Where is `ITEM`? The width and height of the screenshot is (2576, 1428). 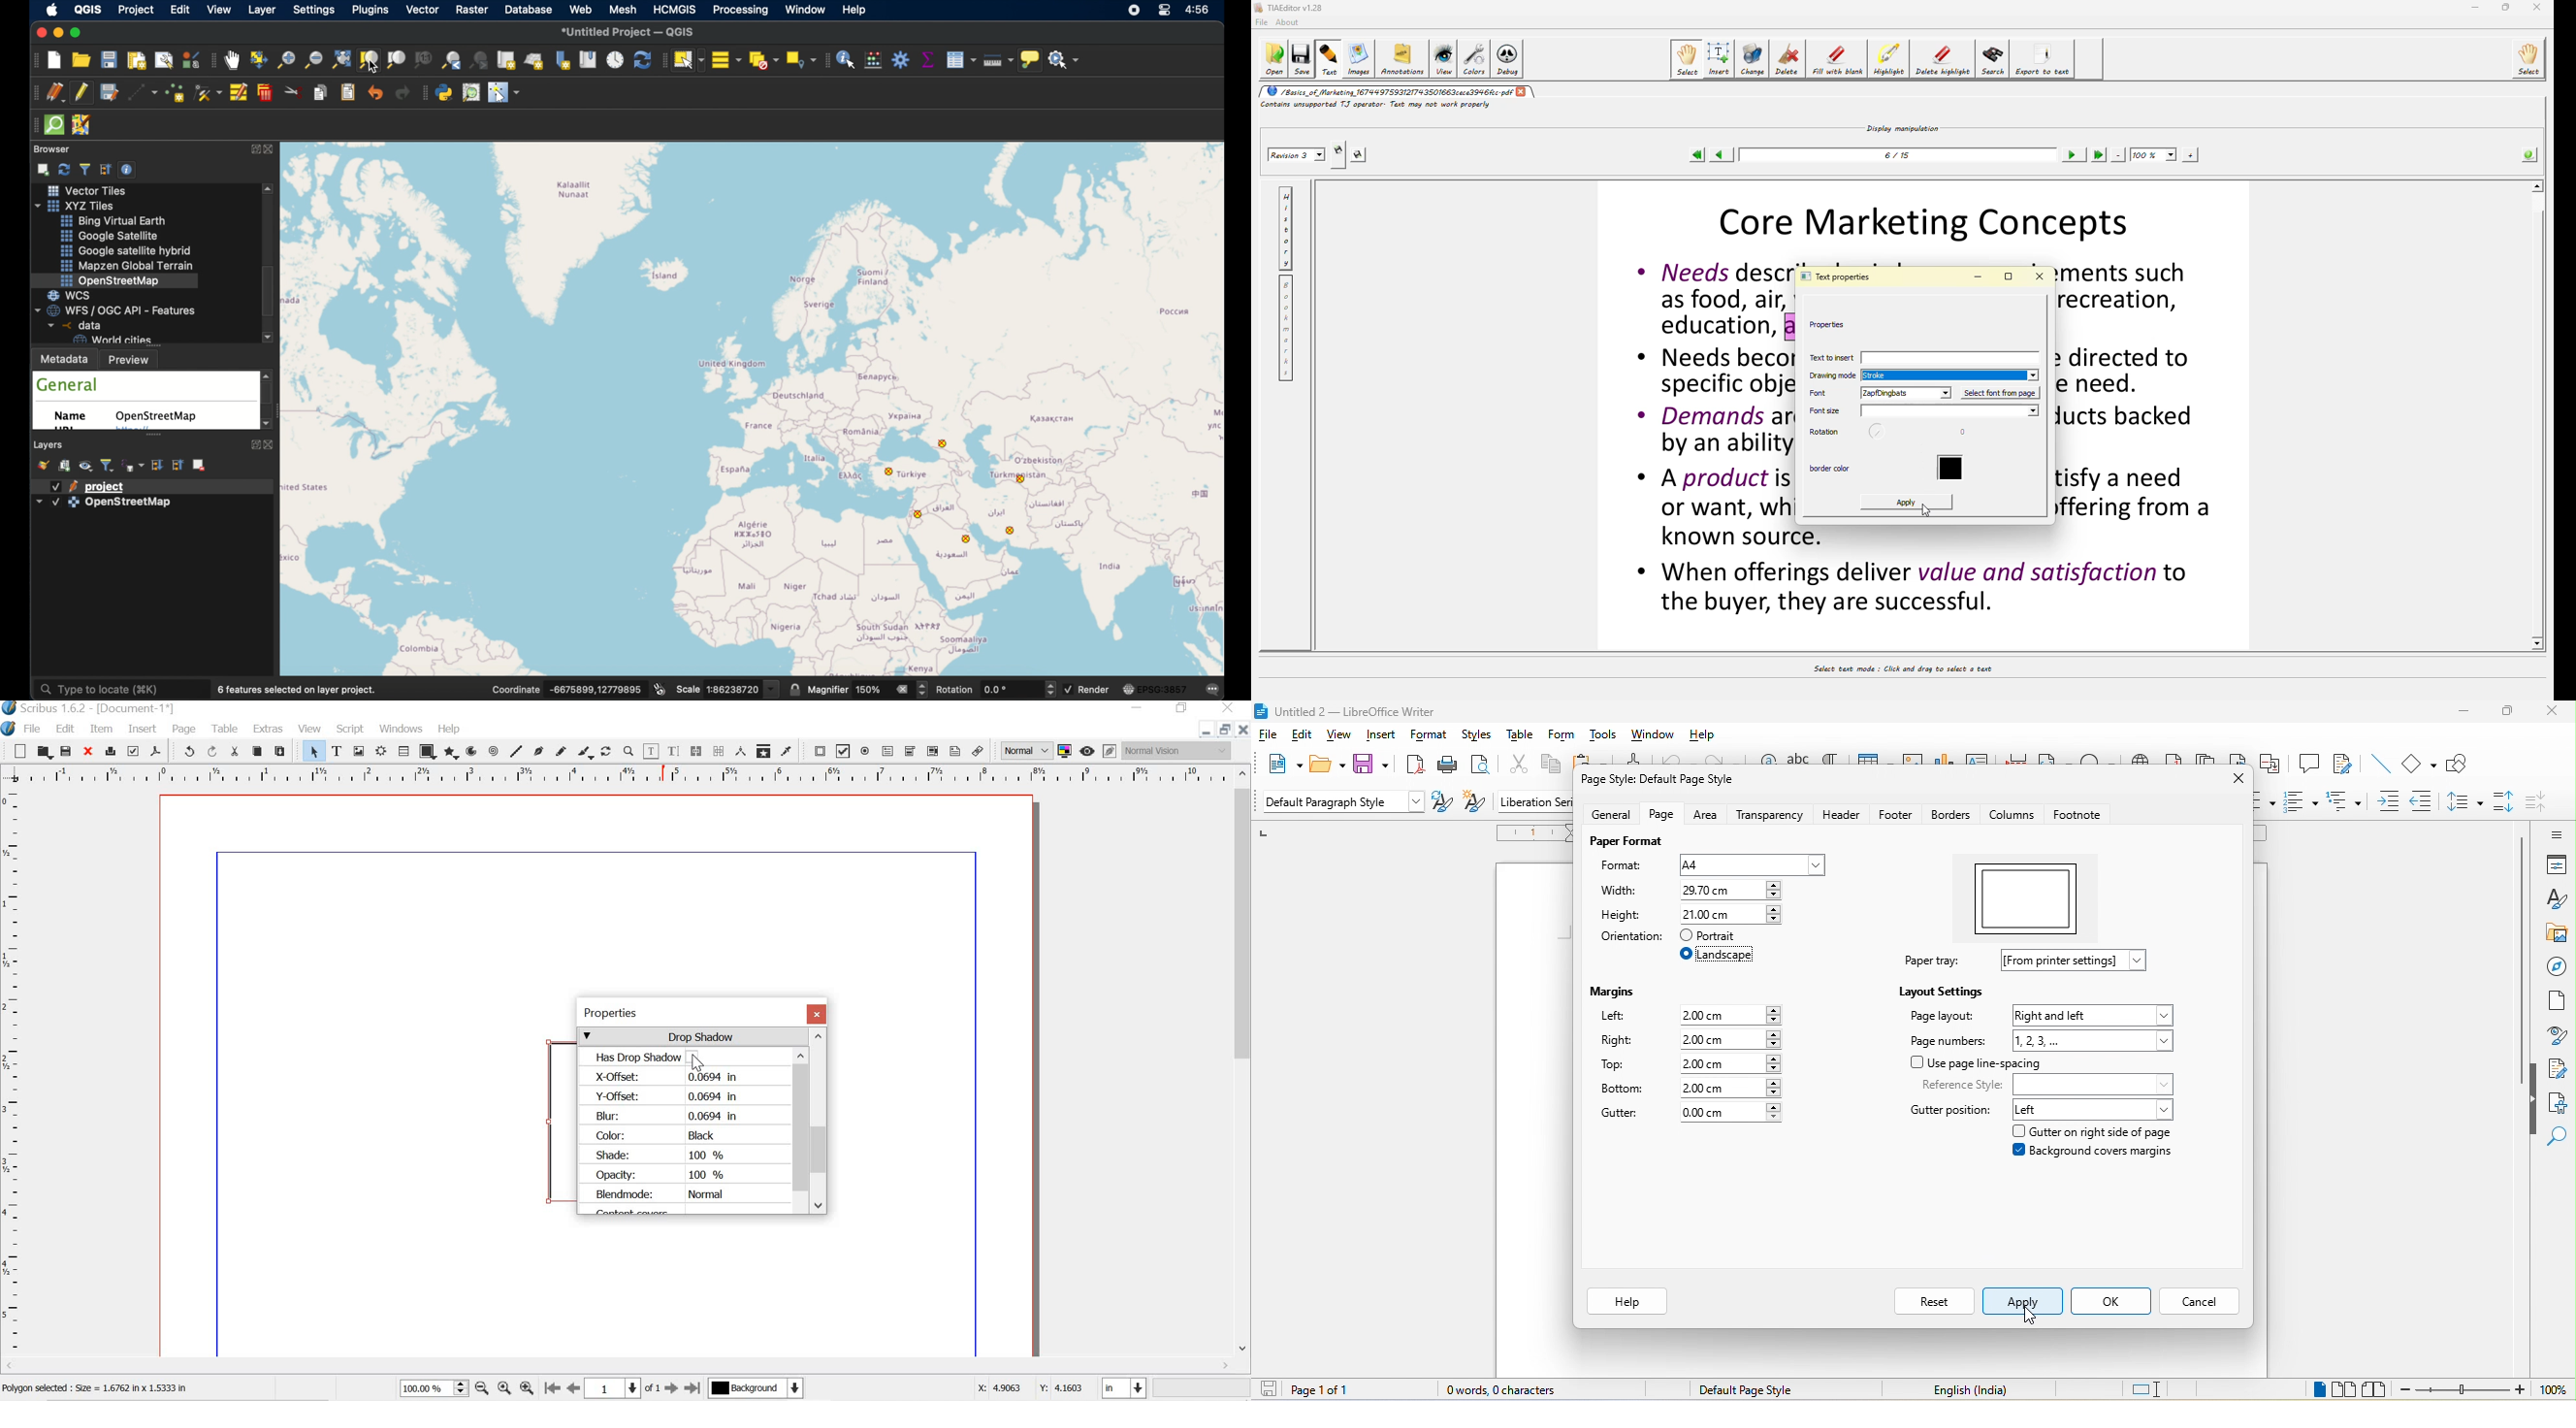 ITEM is located at coordinates (102, 729).